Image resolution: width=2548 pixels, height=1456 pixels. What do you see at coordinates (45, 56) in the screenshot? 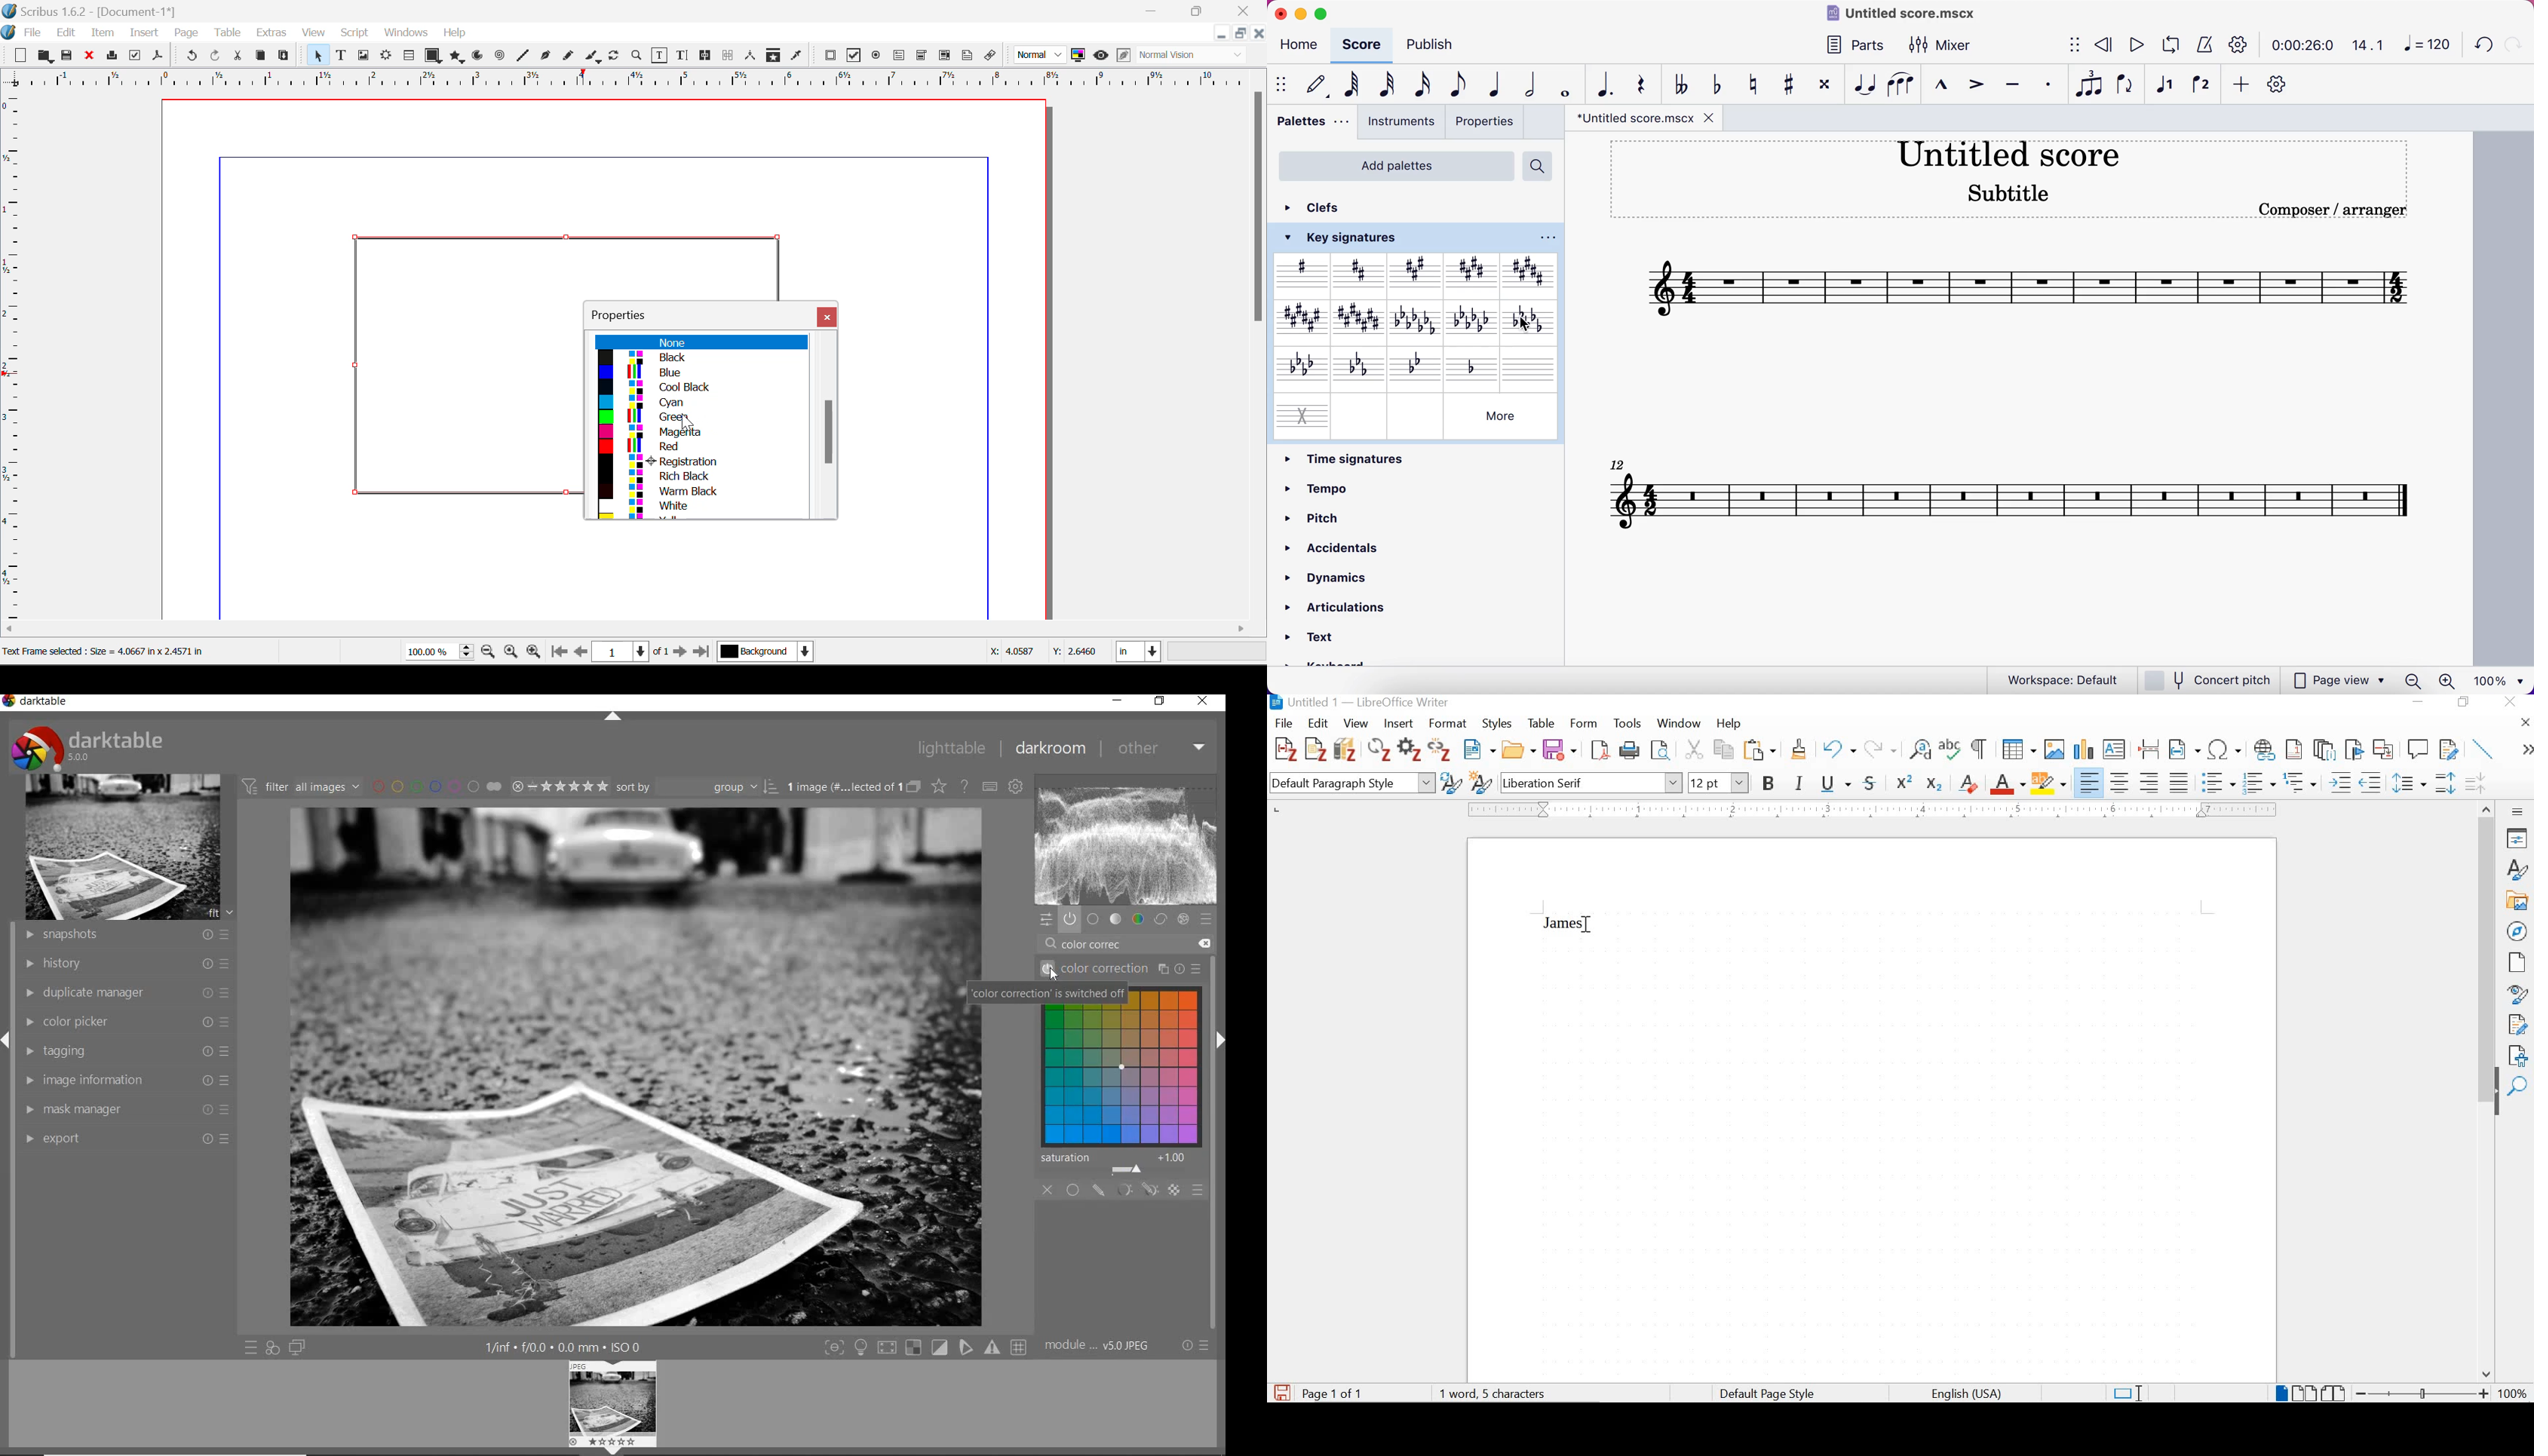
I see `Open` at bounding box center [45, 56].